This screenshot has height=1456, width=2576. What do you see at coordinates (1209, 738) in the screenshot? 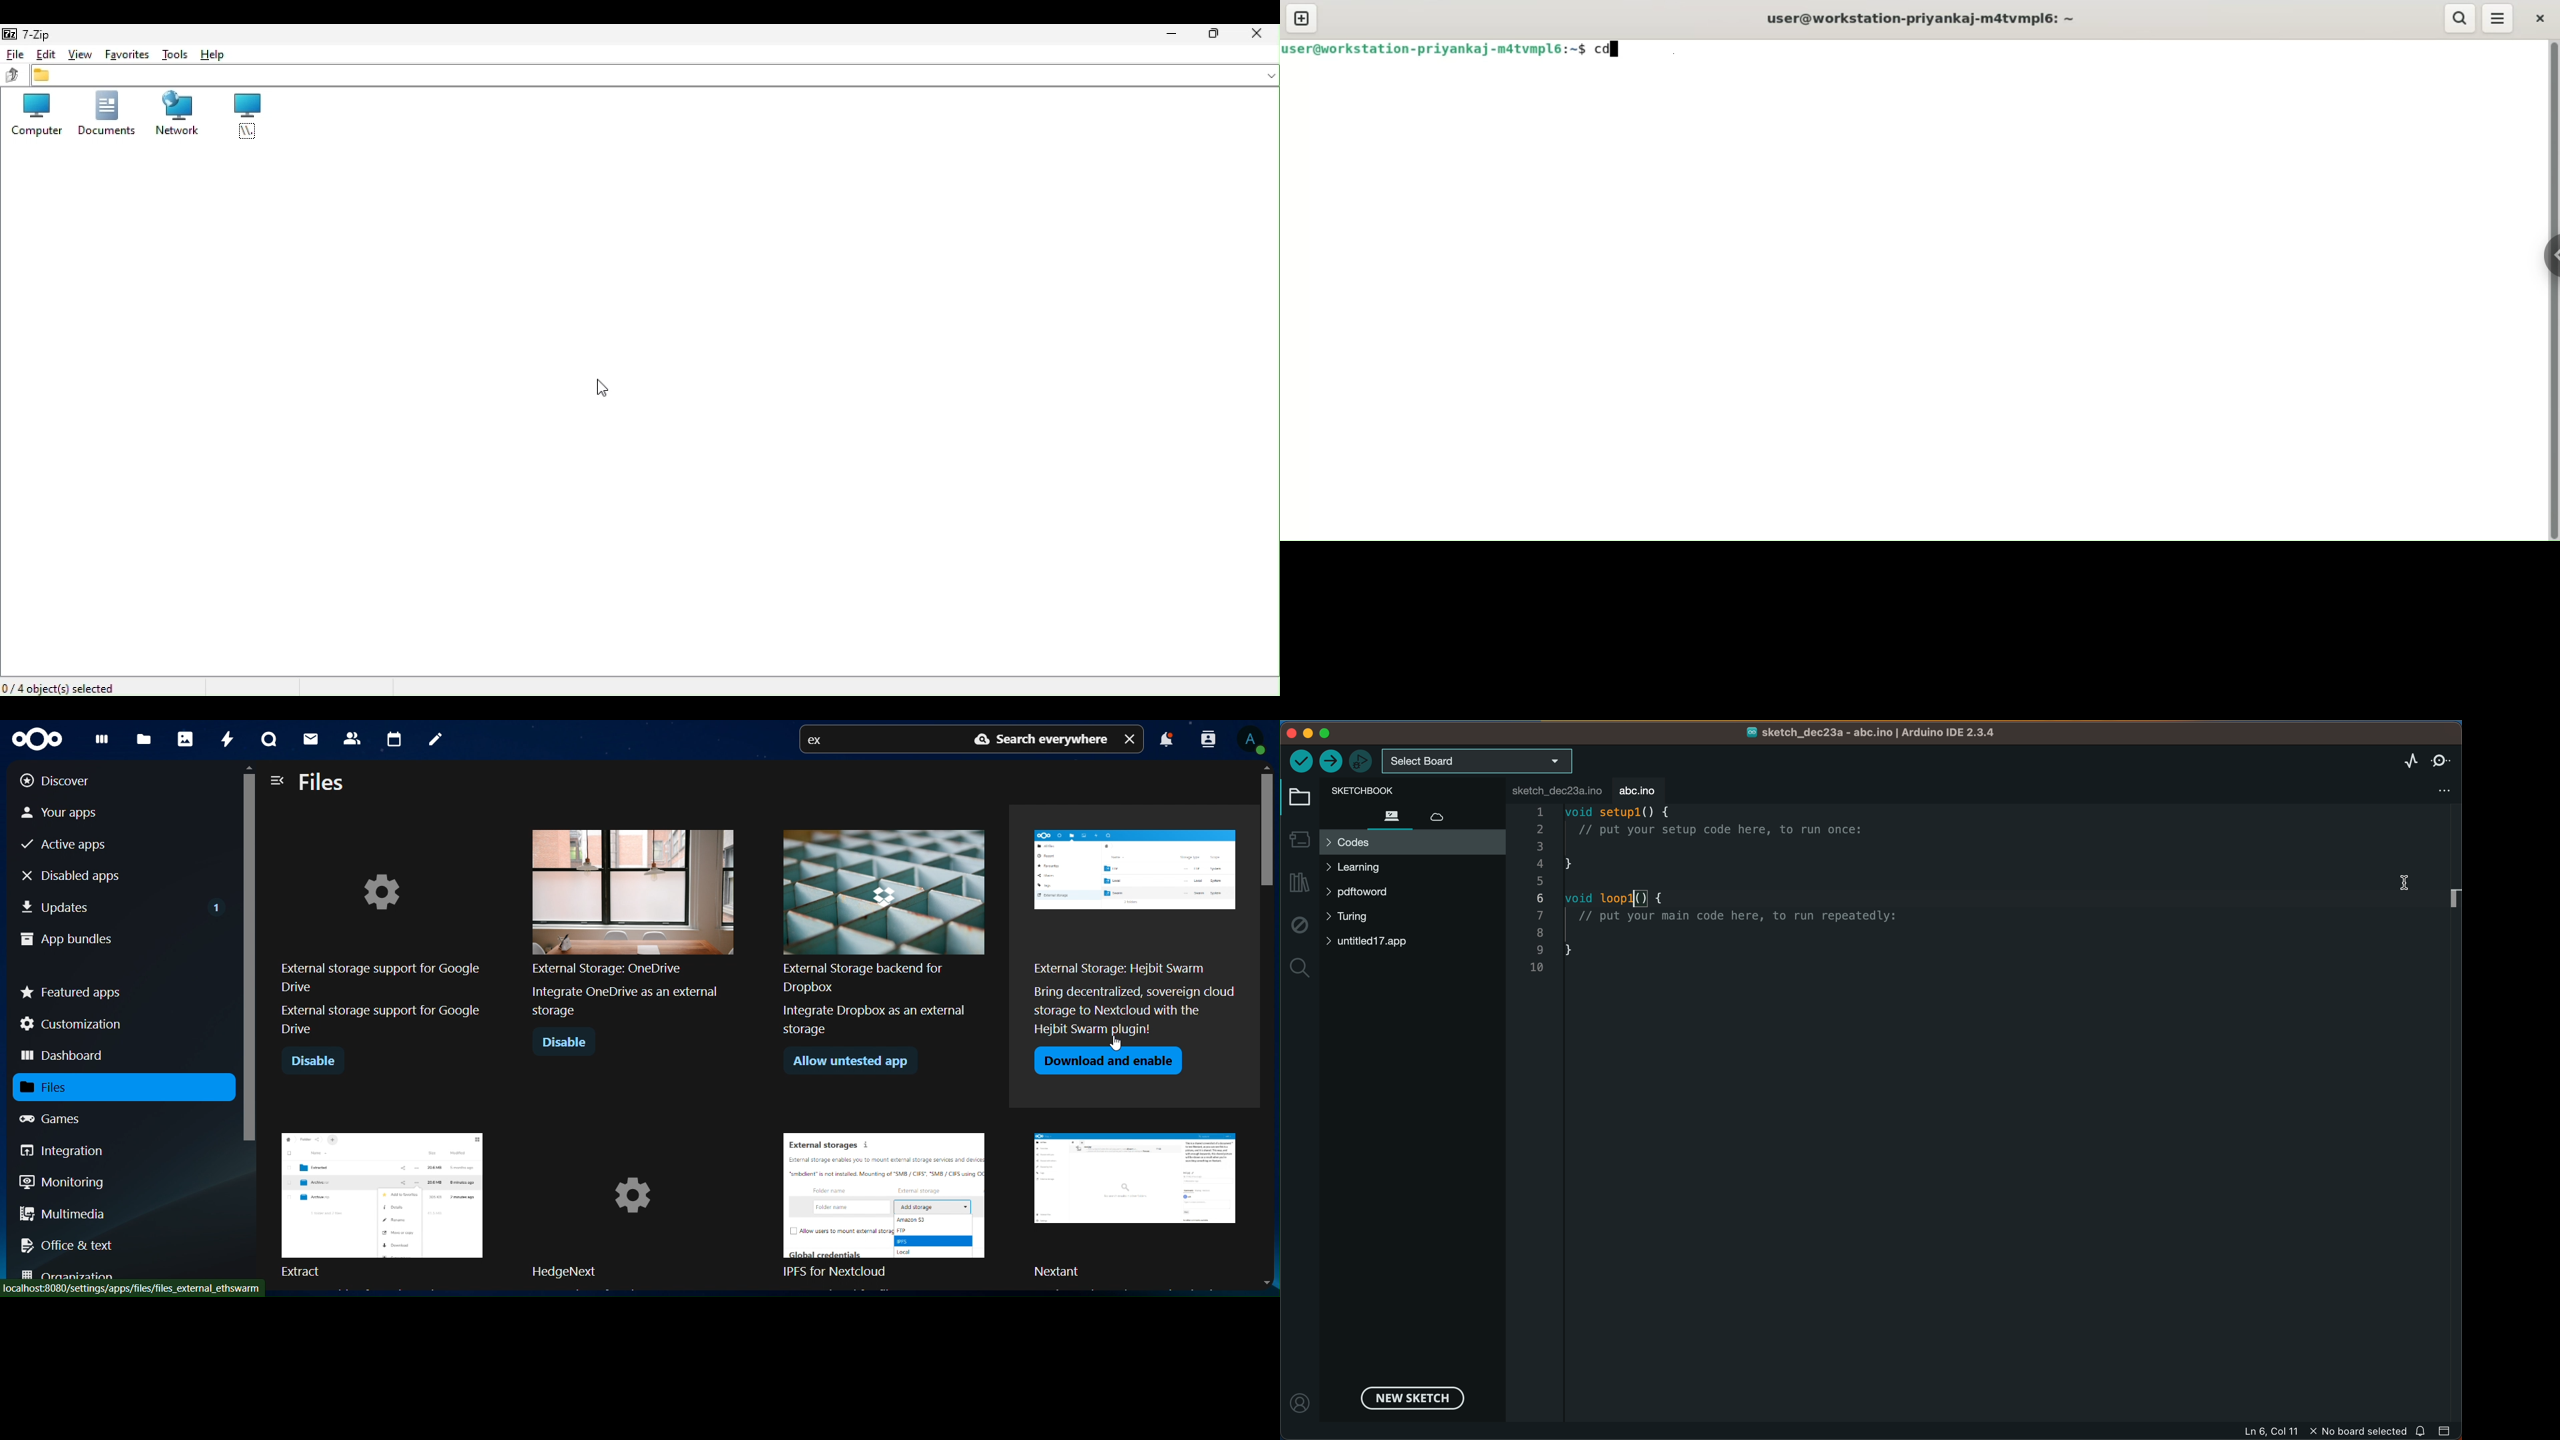
I see `search profile` at bounding box center [1209, 738].